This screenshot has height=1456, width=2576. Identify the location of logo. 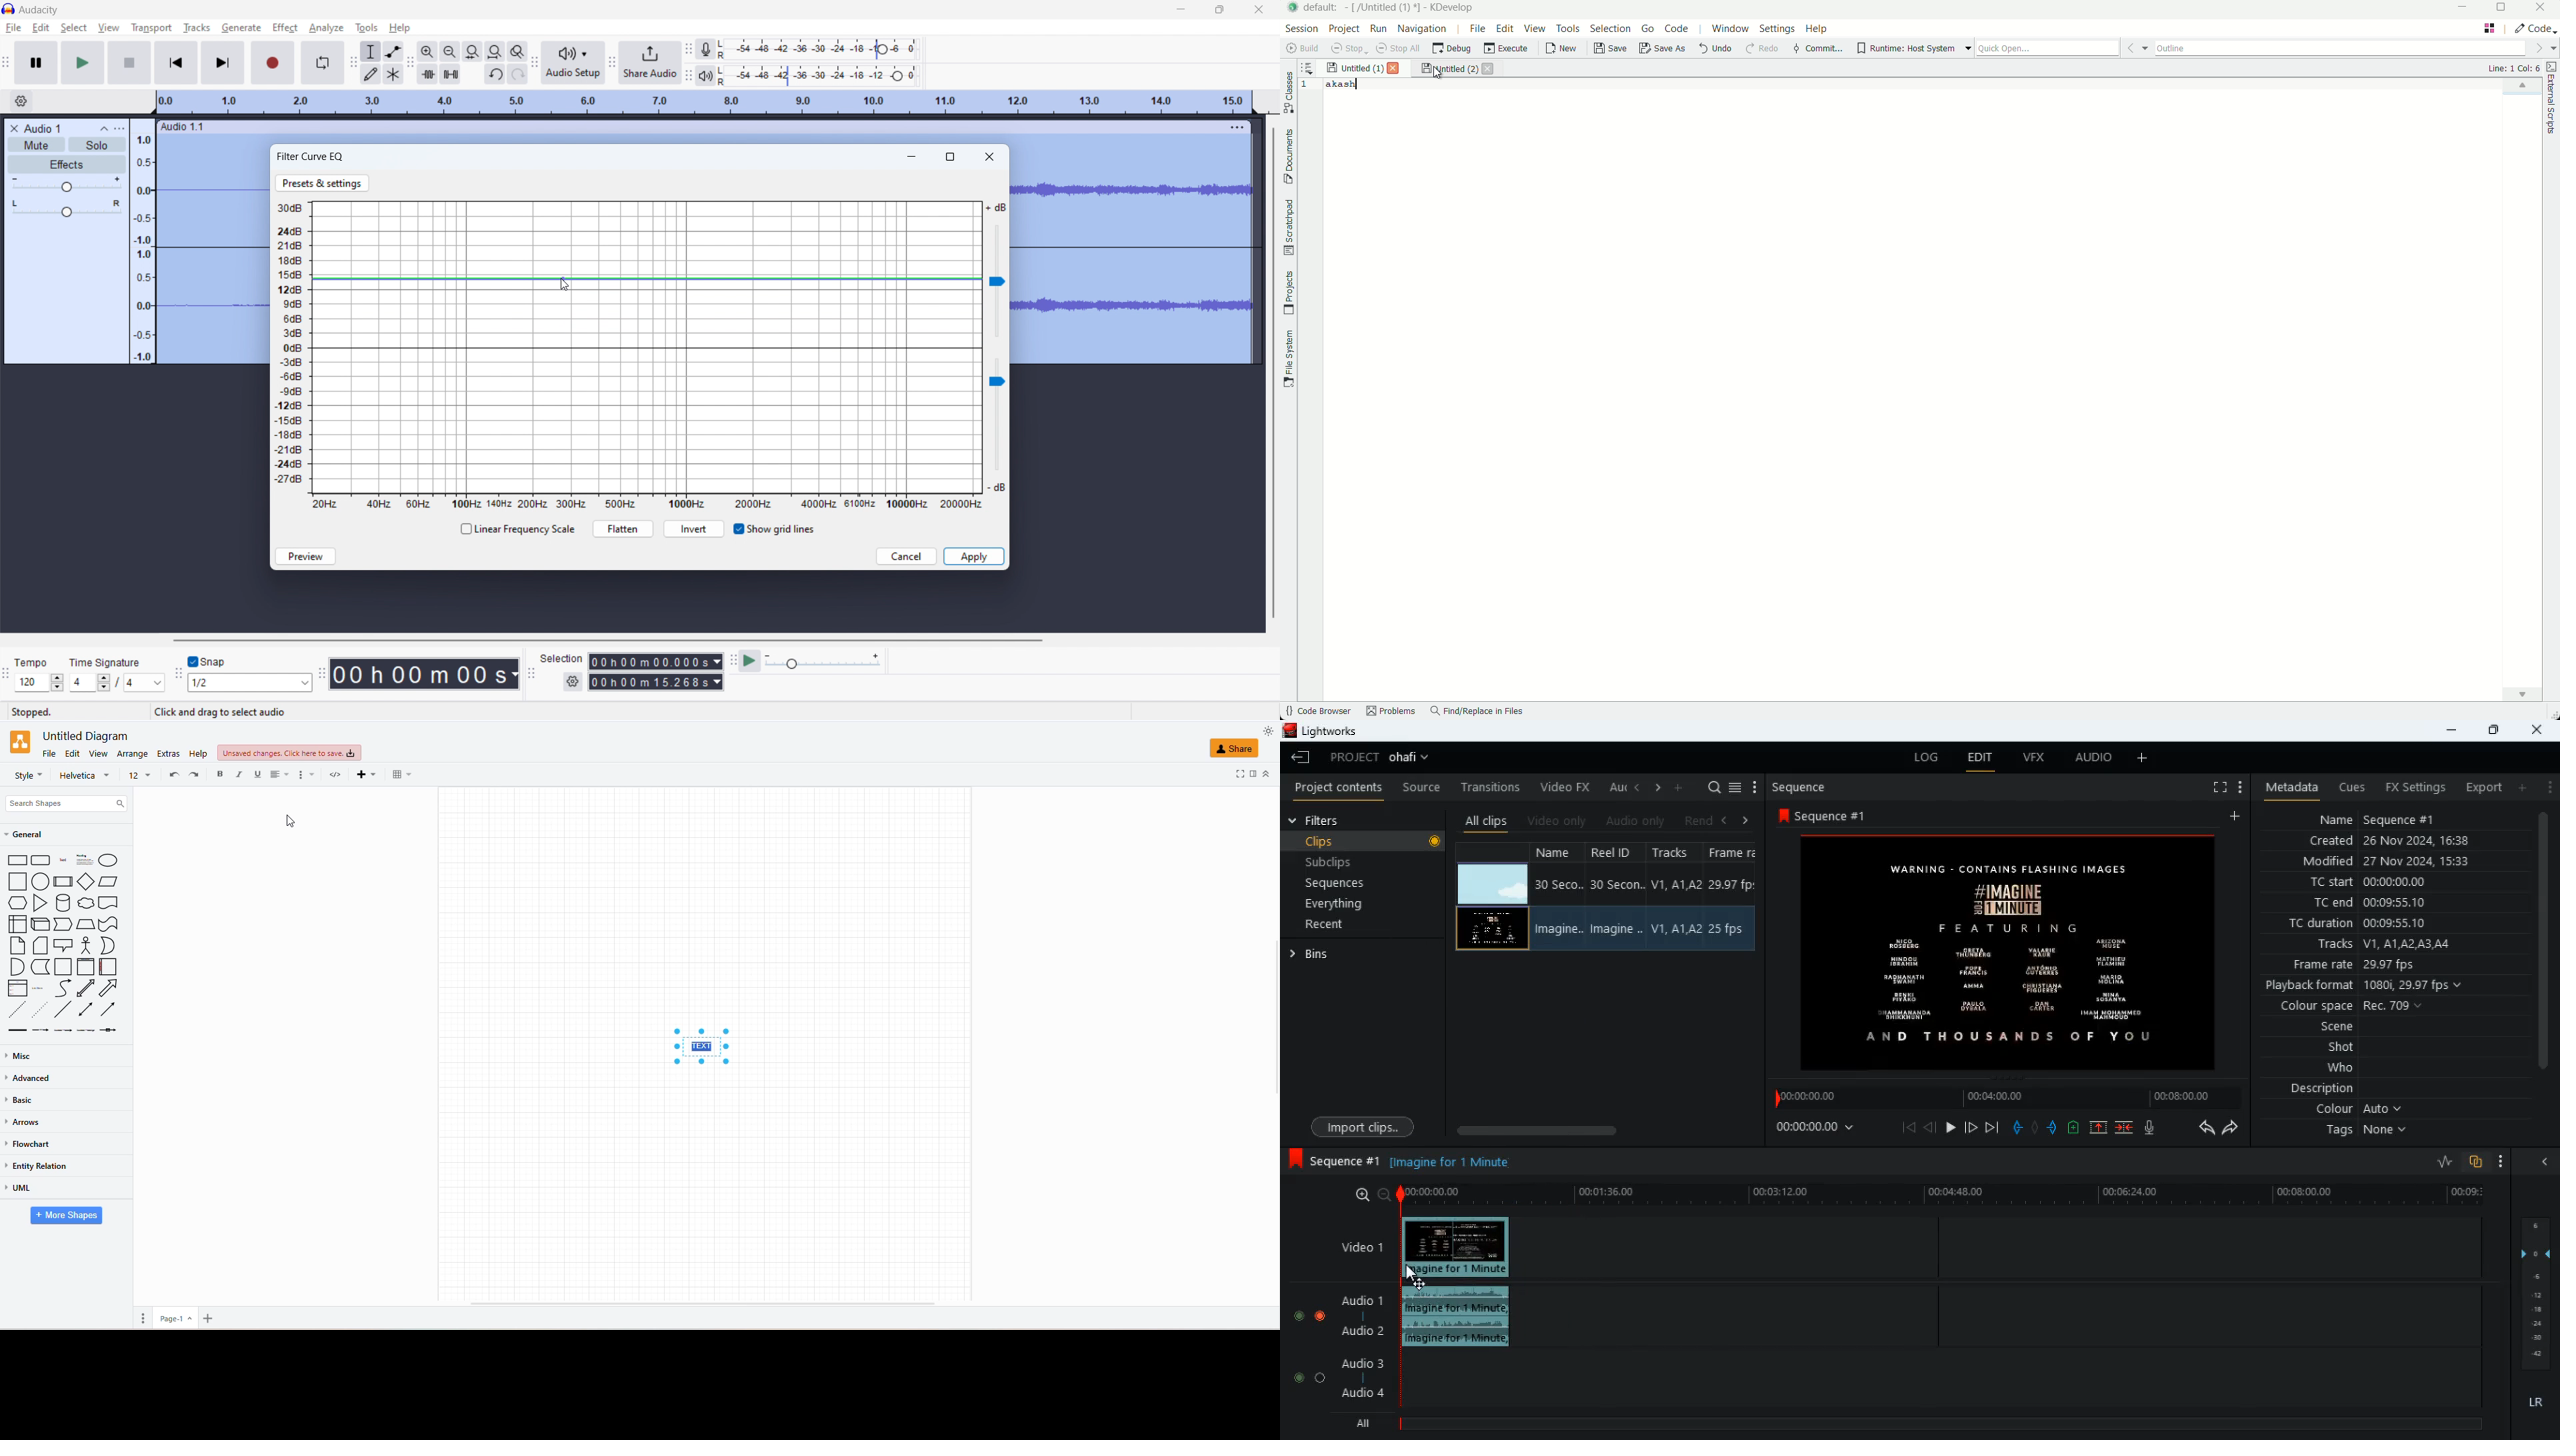
(19, 742).